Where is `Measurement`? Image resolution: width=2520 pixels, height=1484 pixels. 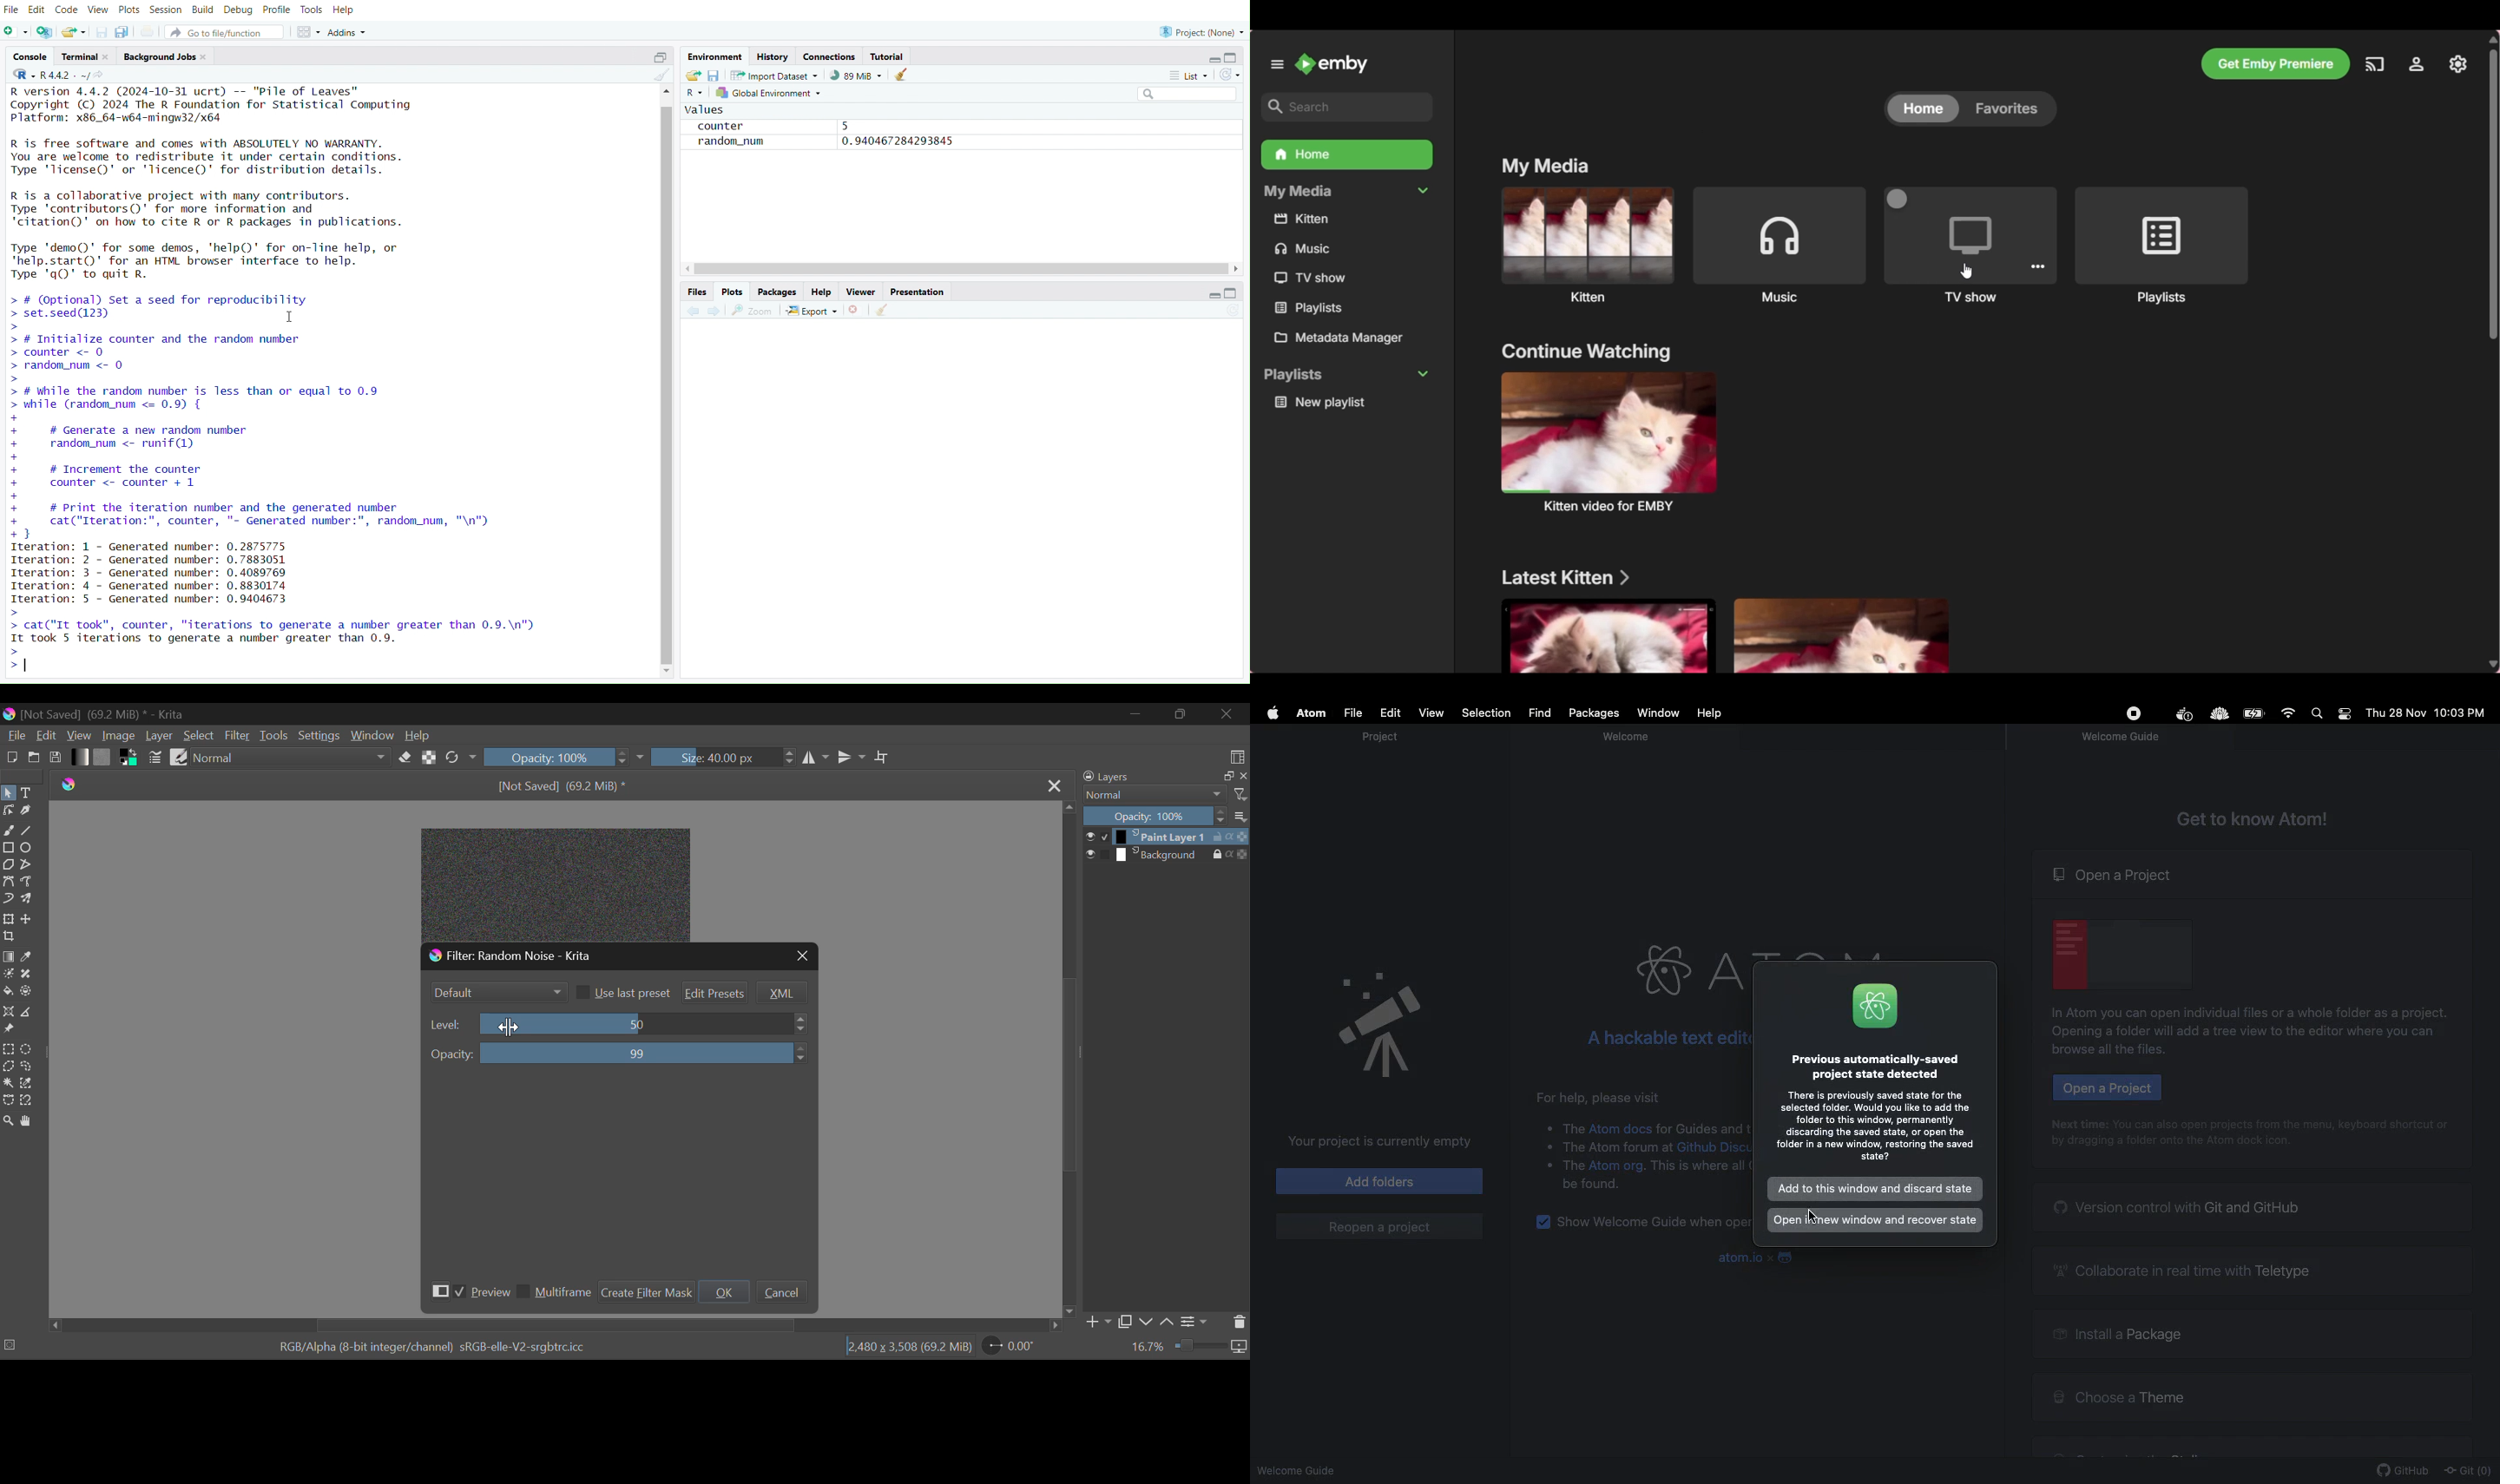
Measurement is located at coordinates (28, 1013).